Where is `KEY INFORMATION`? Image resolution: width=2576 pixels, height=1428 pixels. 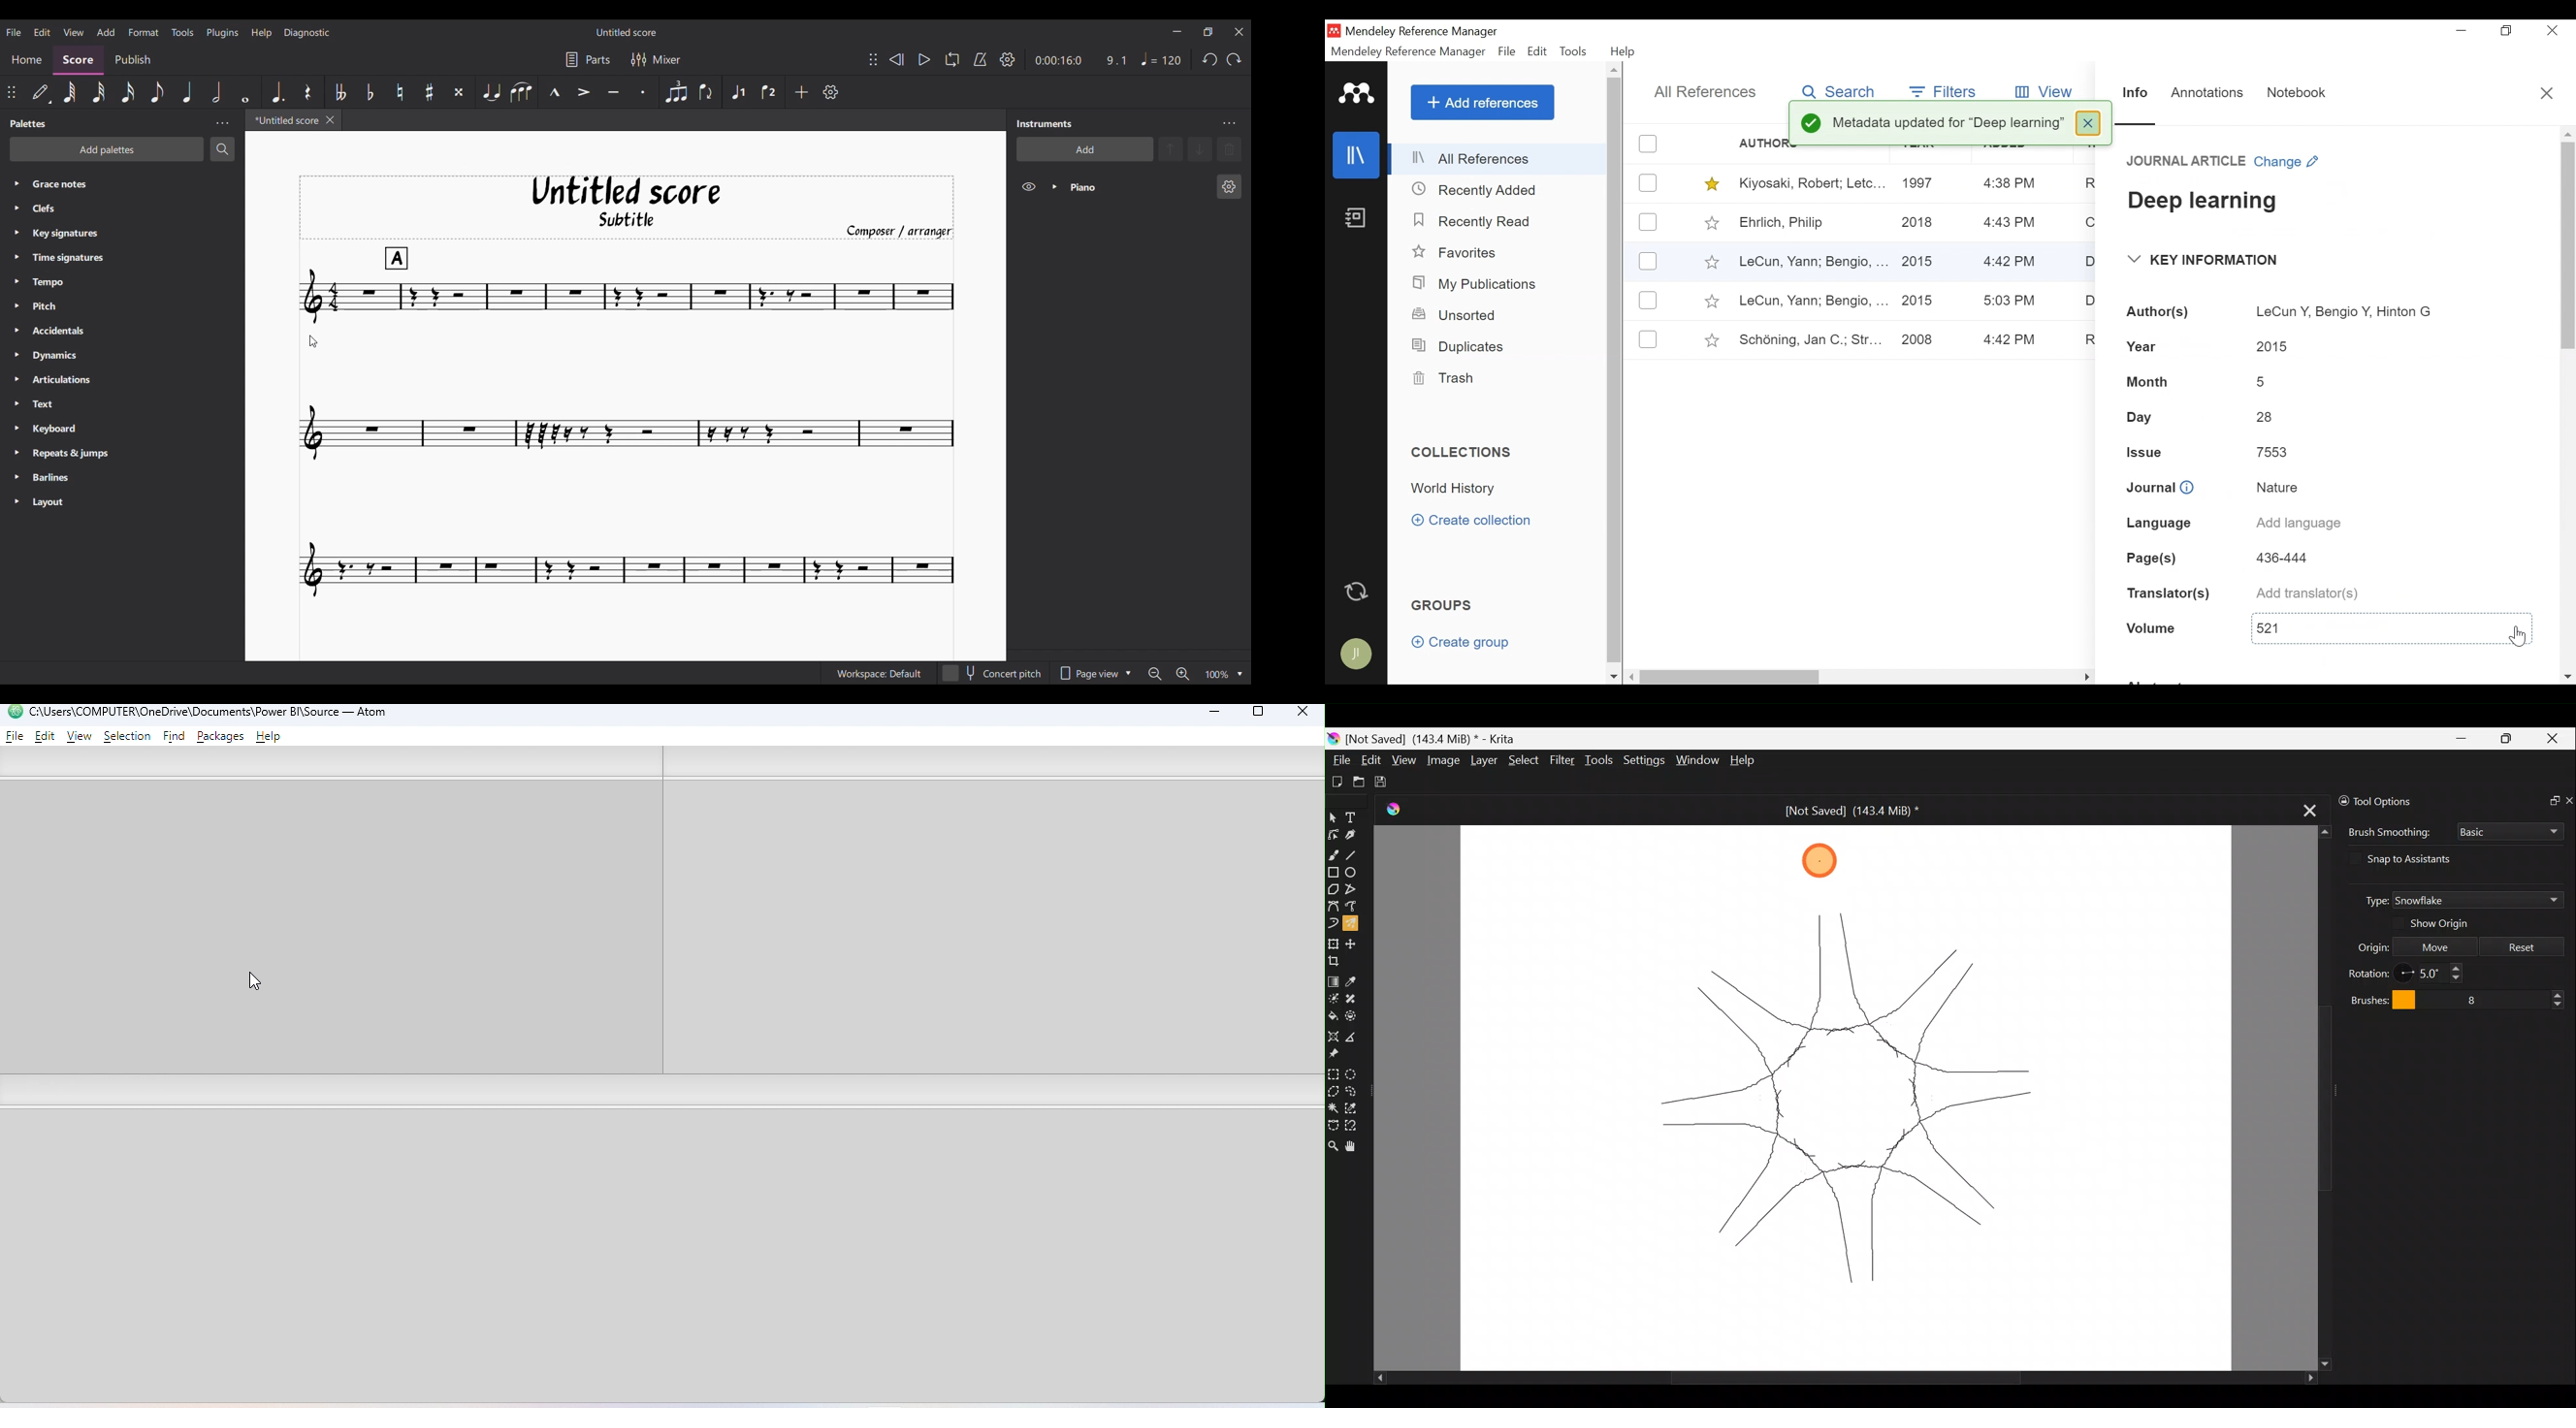
KEY INFORMATION is located at coordinates (2204, 259).